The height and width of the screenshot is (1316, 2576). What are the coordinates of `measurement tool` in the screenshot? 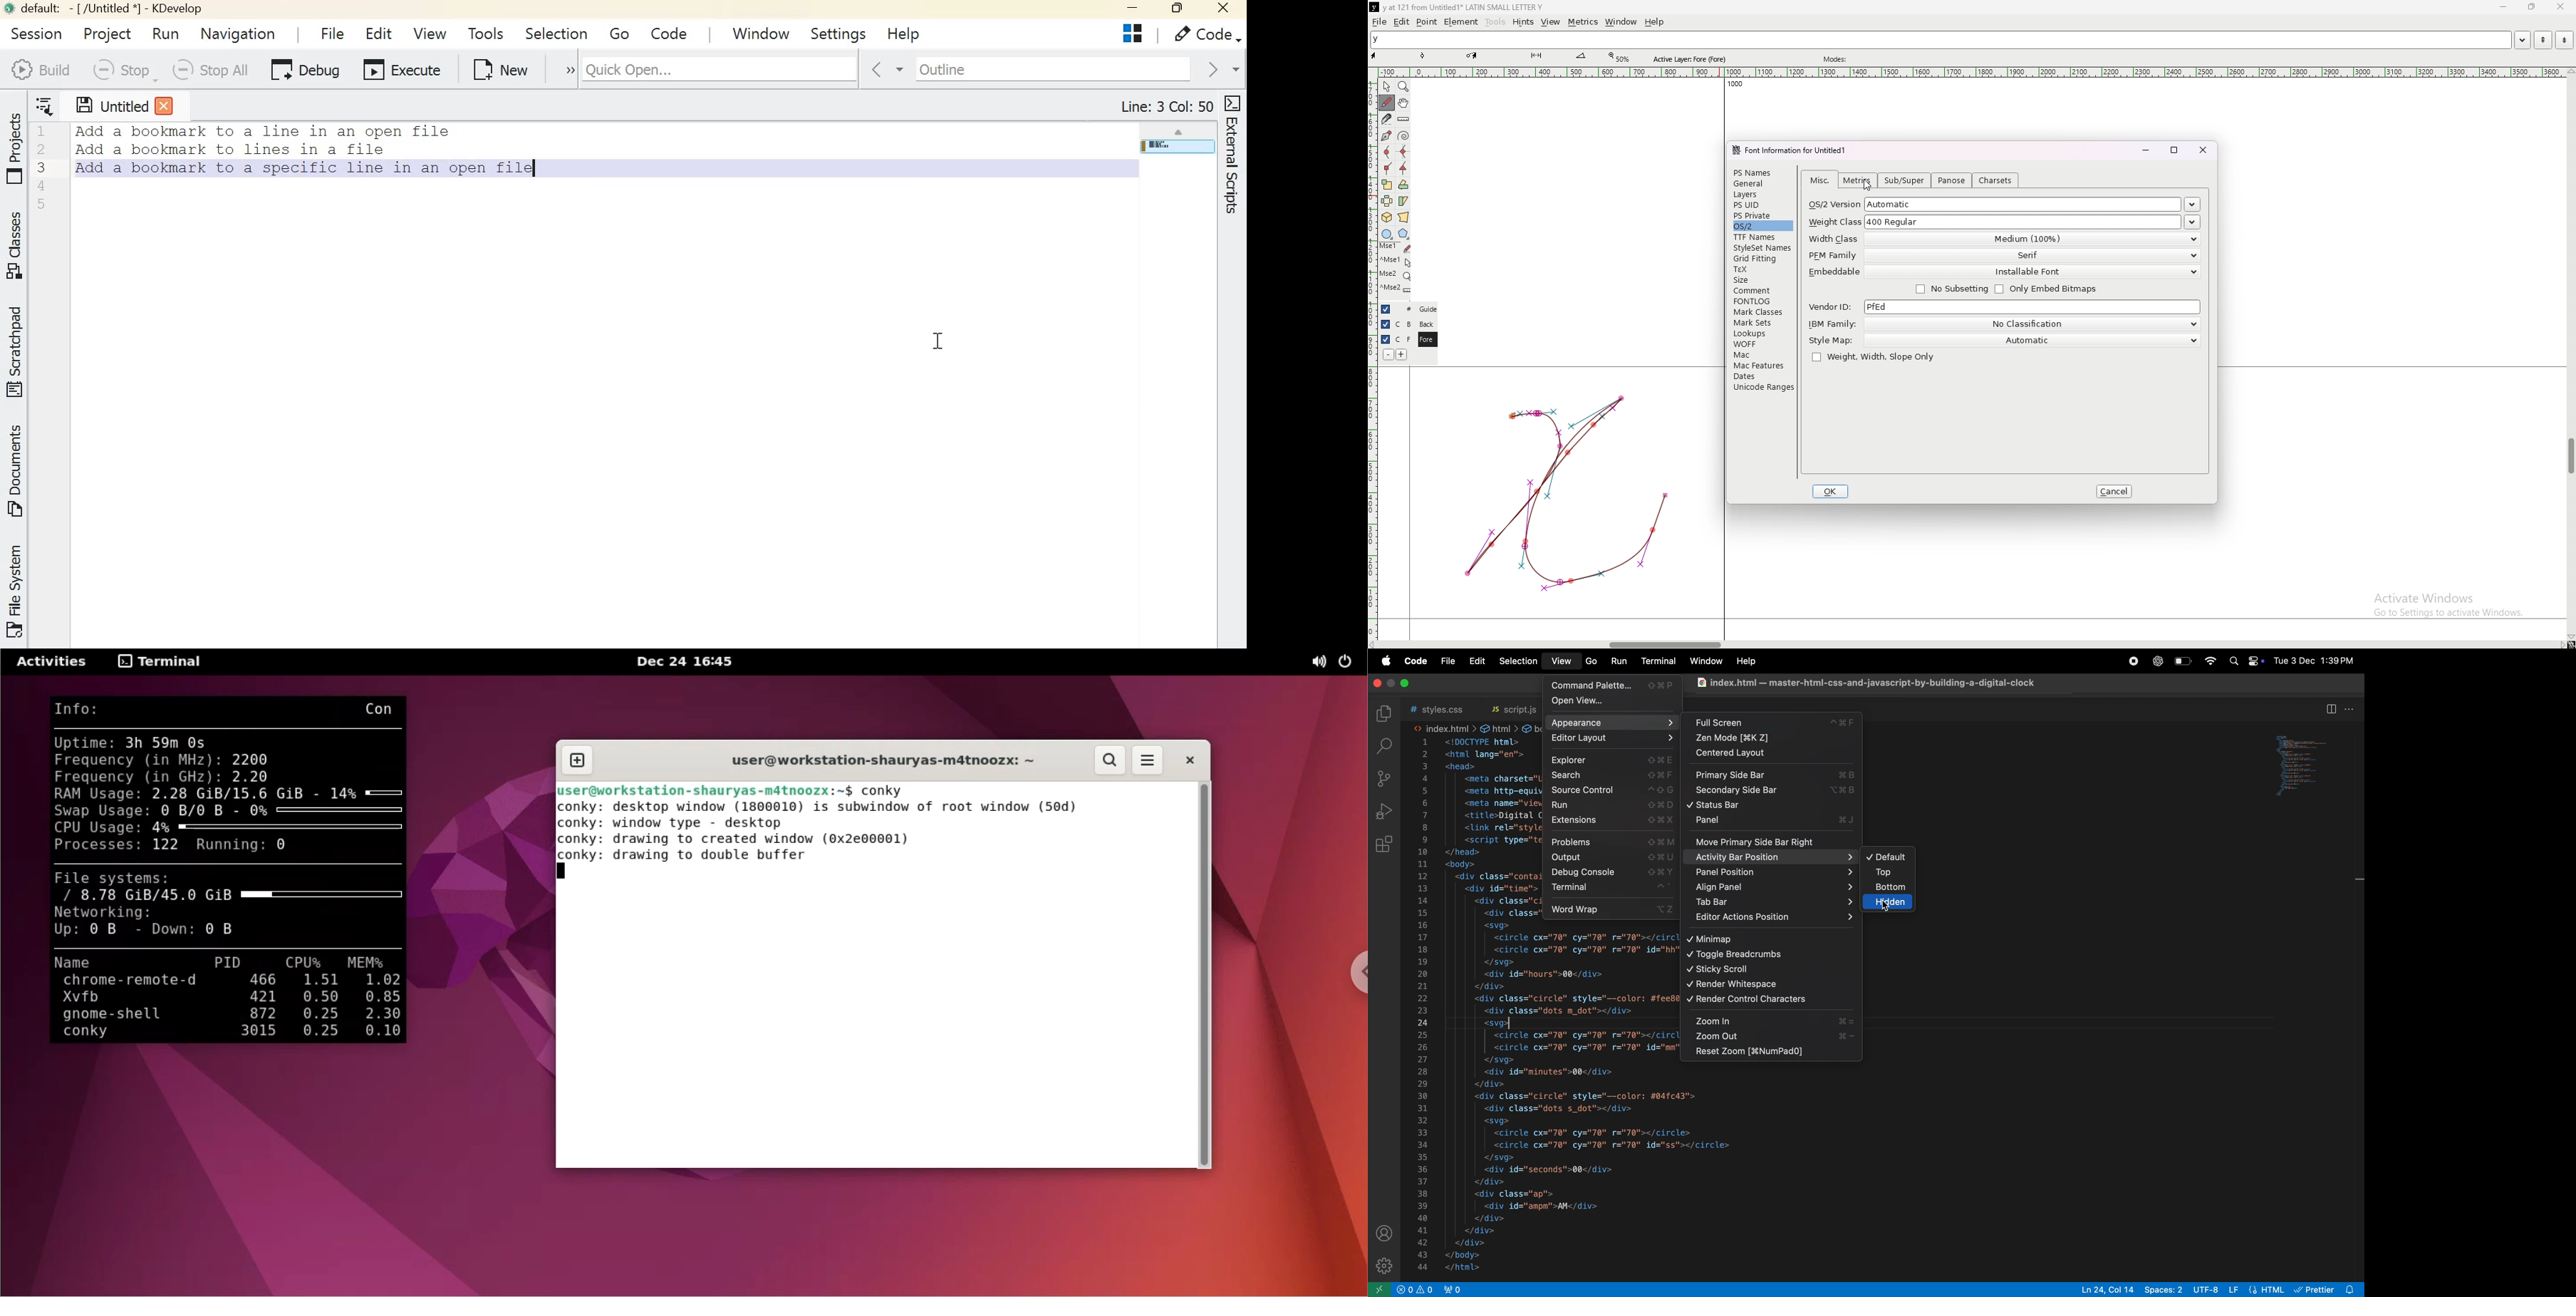 It's located at (1581, 56).